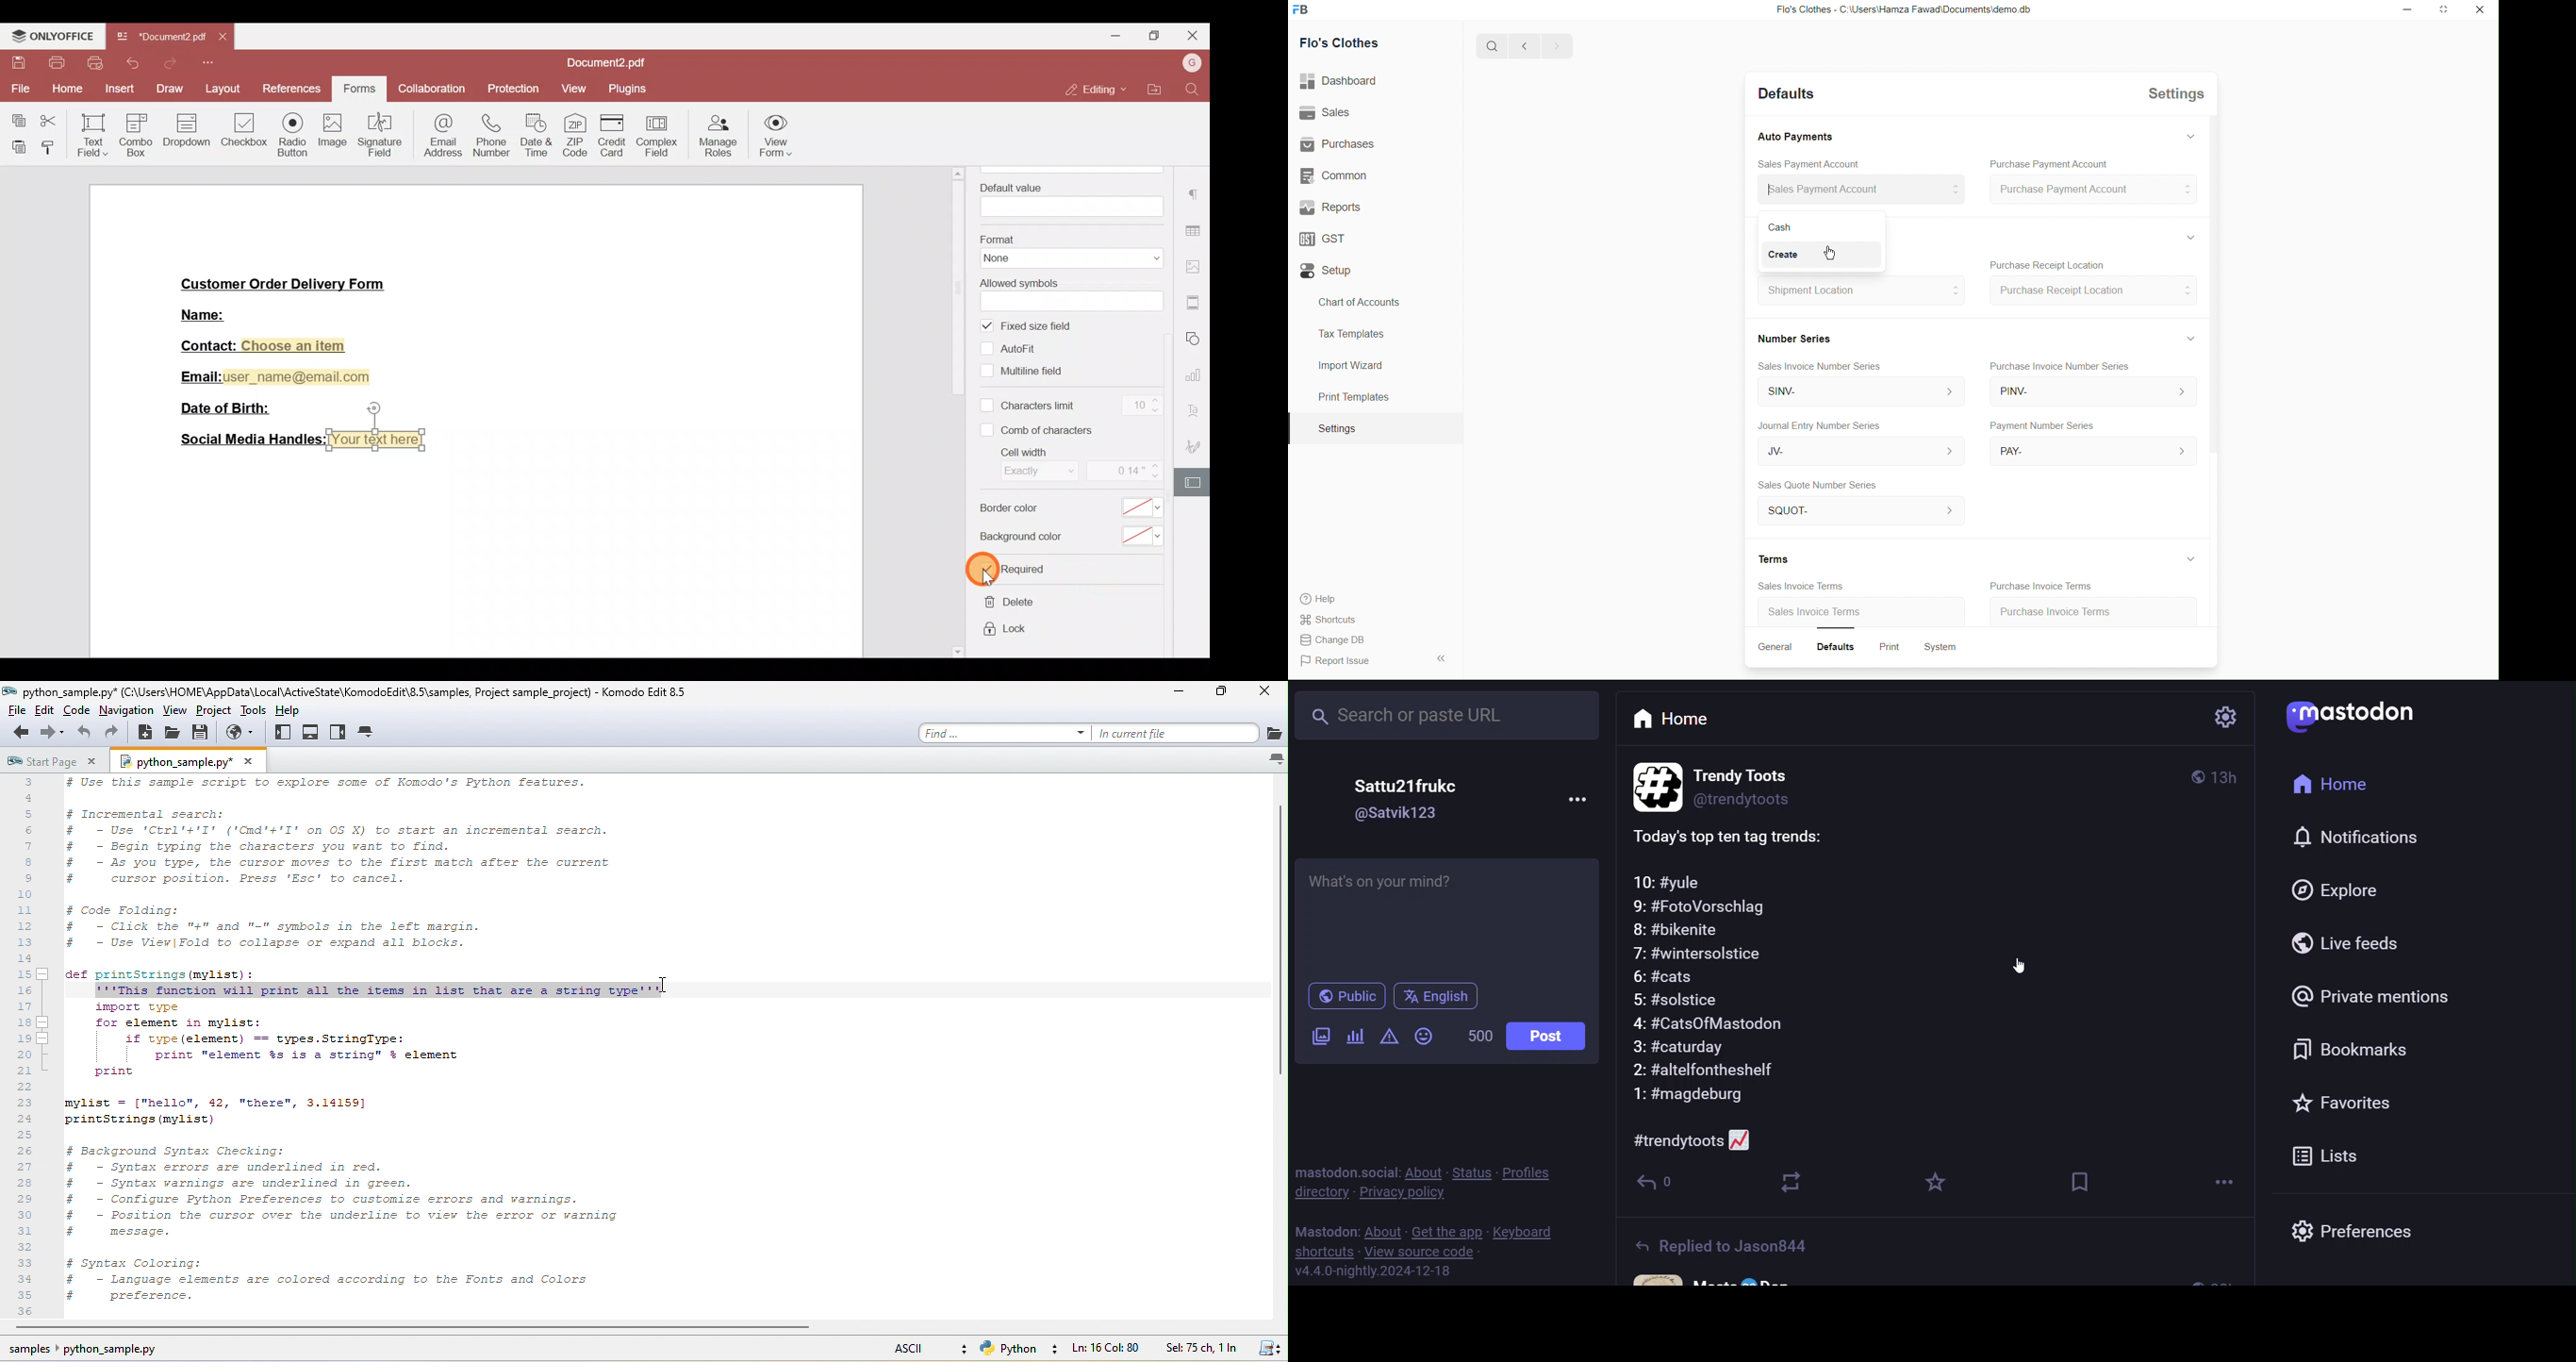 This screenshot has height=1372, width=2576. Describe the element at coordinates (572, 91) in the screenshot. I see `View` at that location.